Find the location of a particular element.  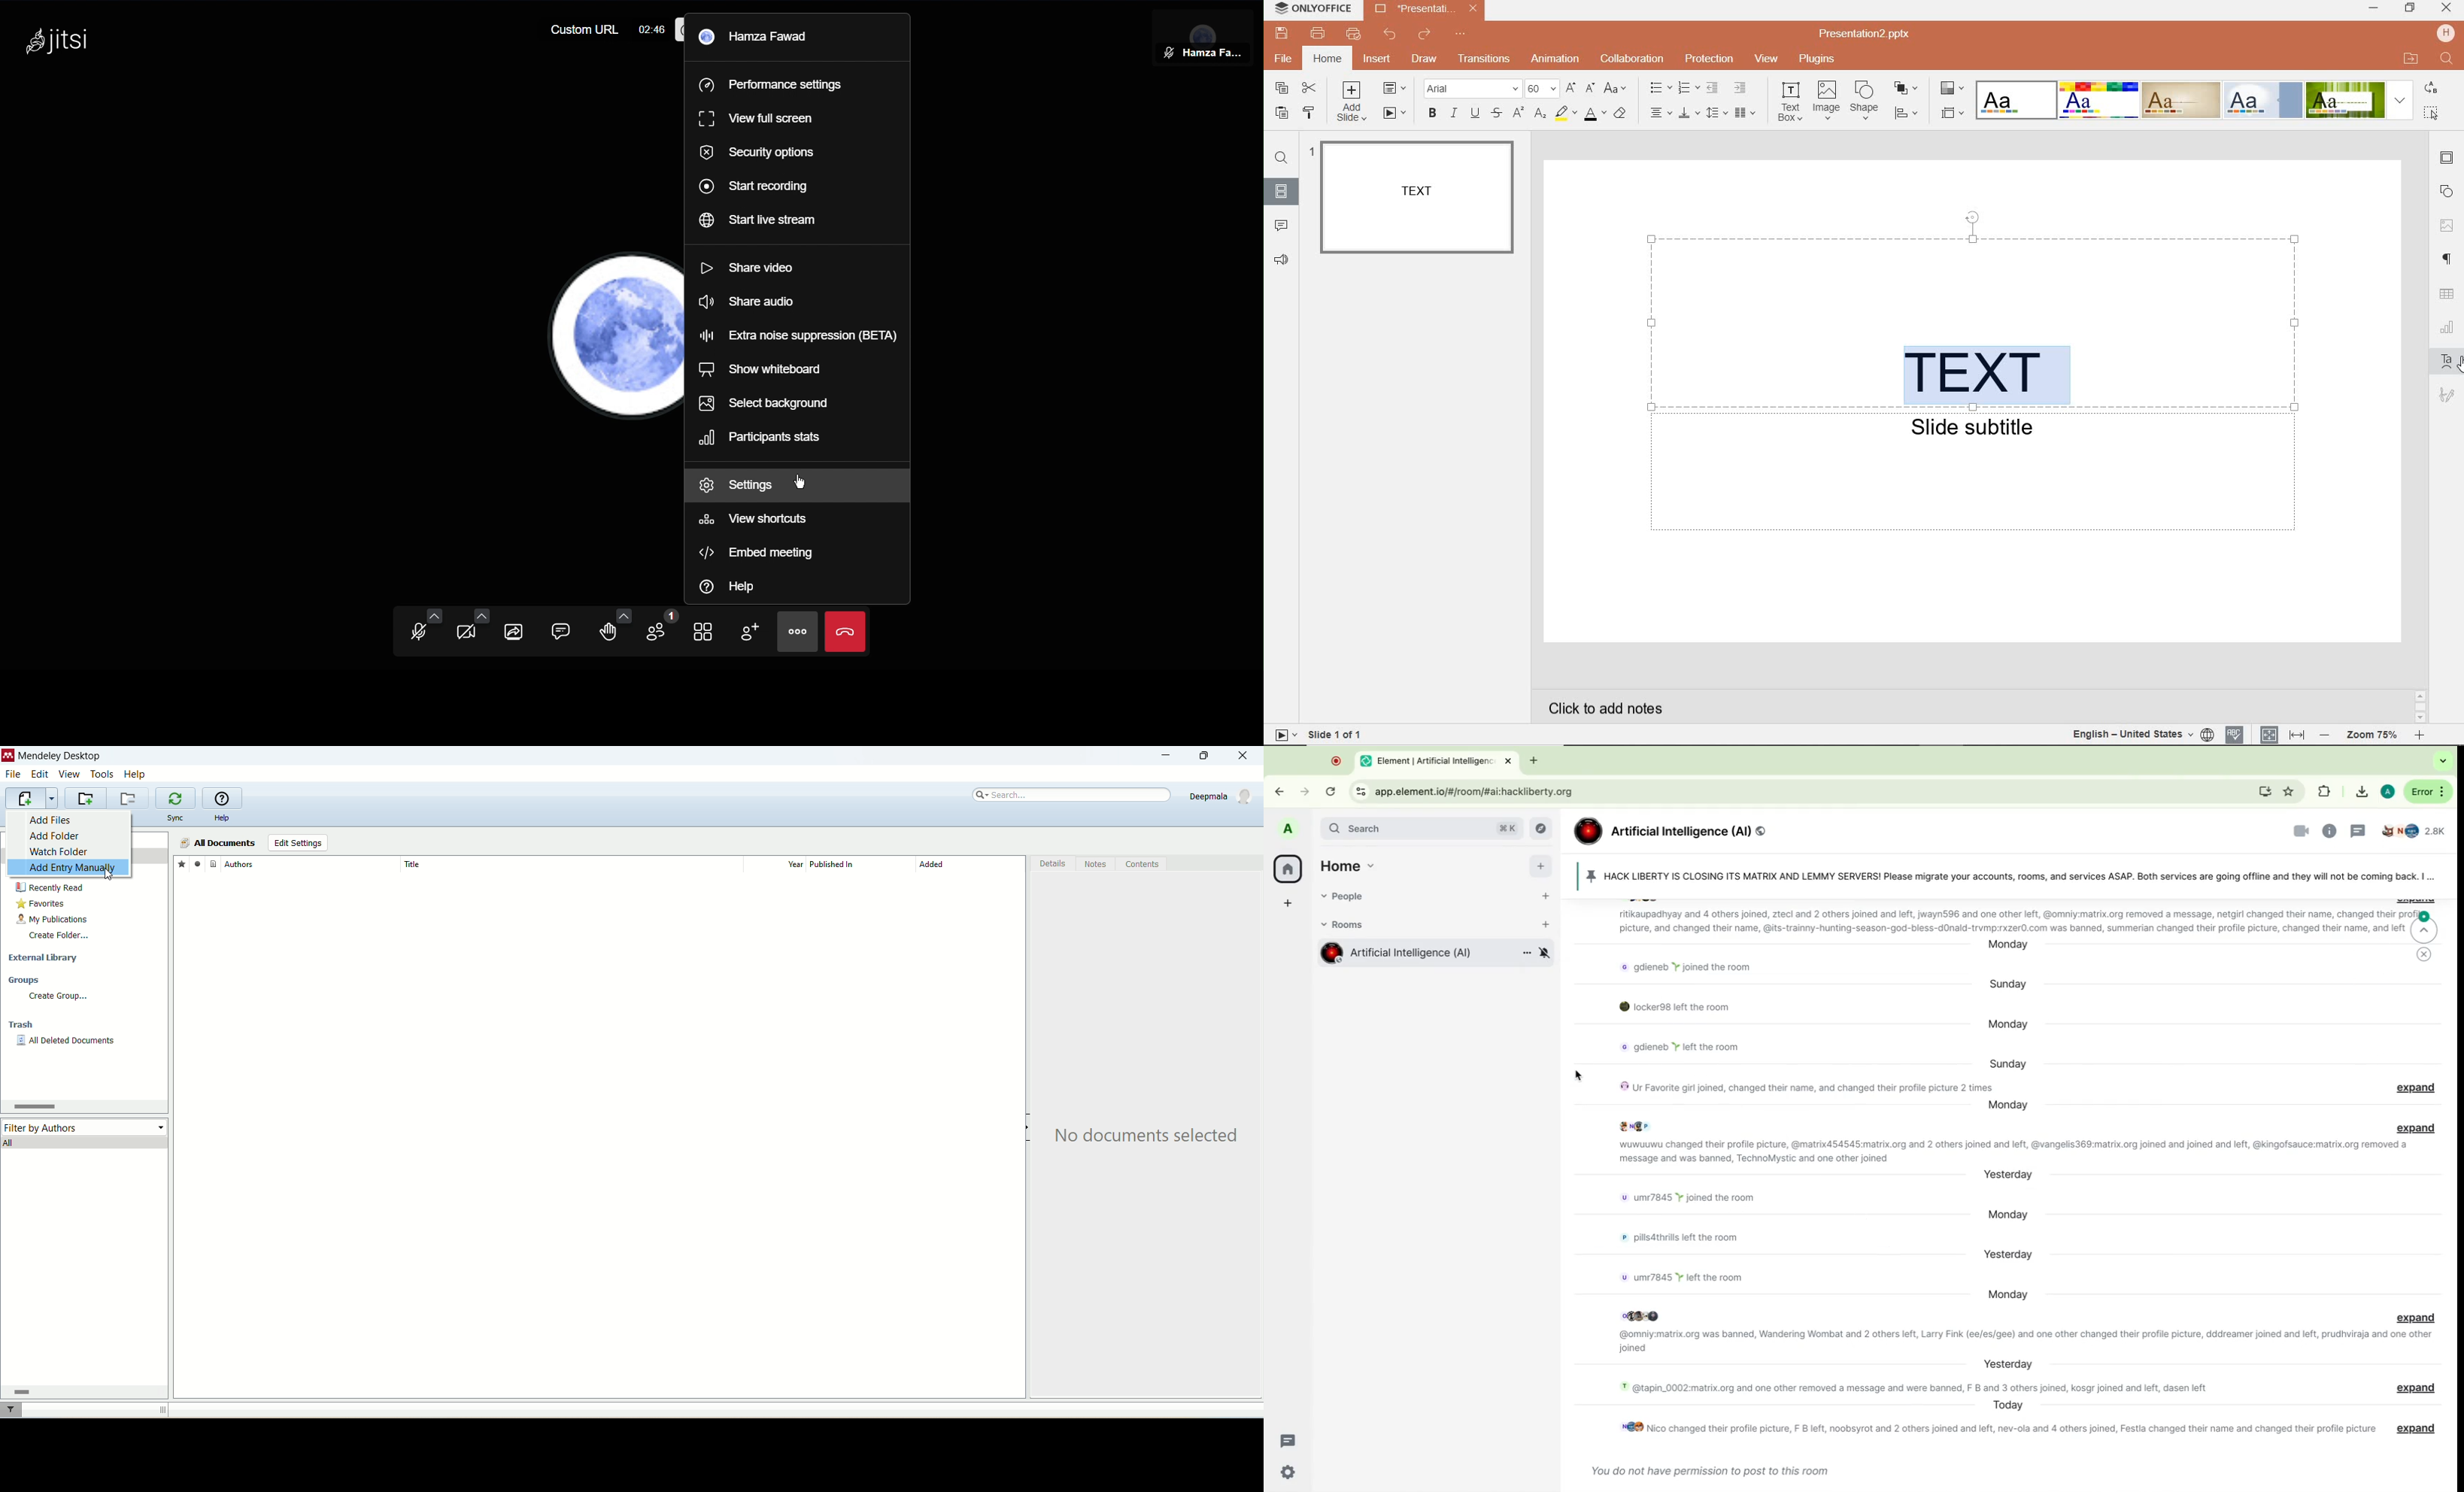

my publication is located at coordinates (53, 919).